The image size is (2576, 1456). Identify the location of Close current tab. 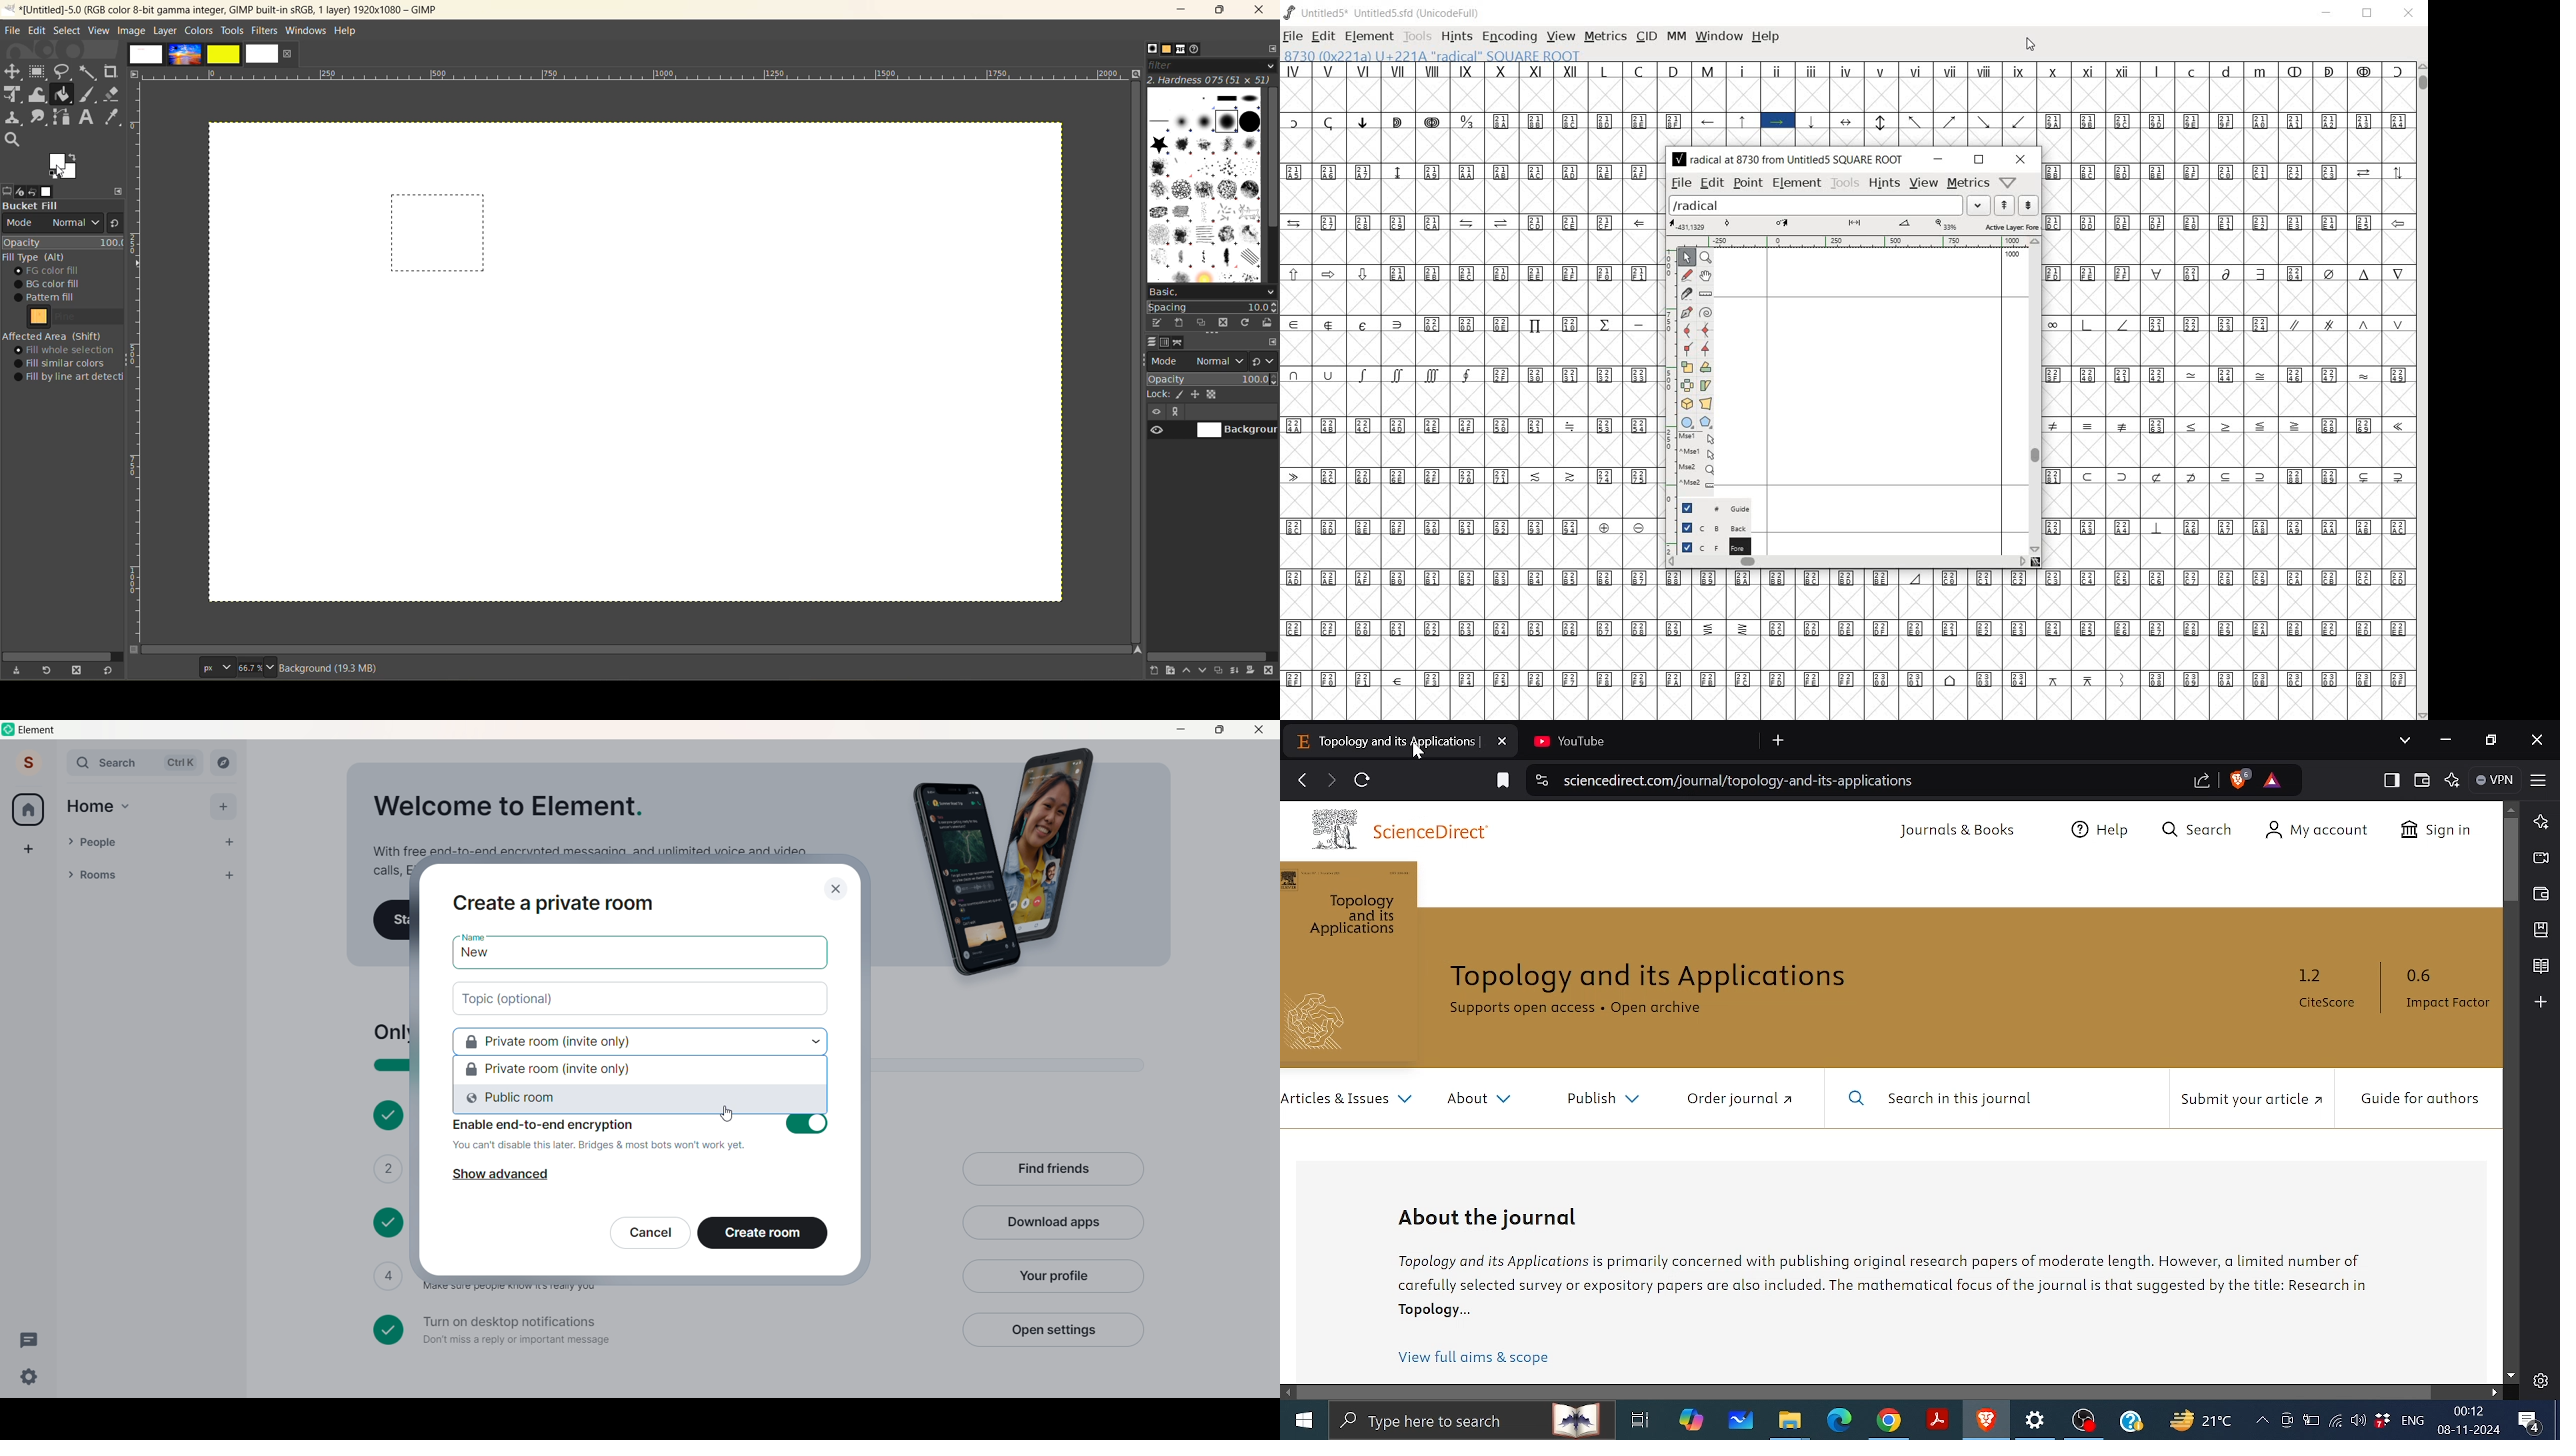
(1504, 739).